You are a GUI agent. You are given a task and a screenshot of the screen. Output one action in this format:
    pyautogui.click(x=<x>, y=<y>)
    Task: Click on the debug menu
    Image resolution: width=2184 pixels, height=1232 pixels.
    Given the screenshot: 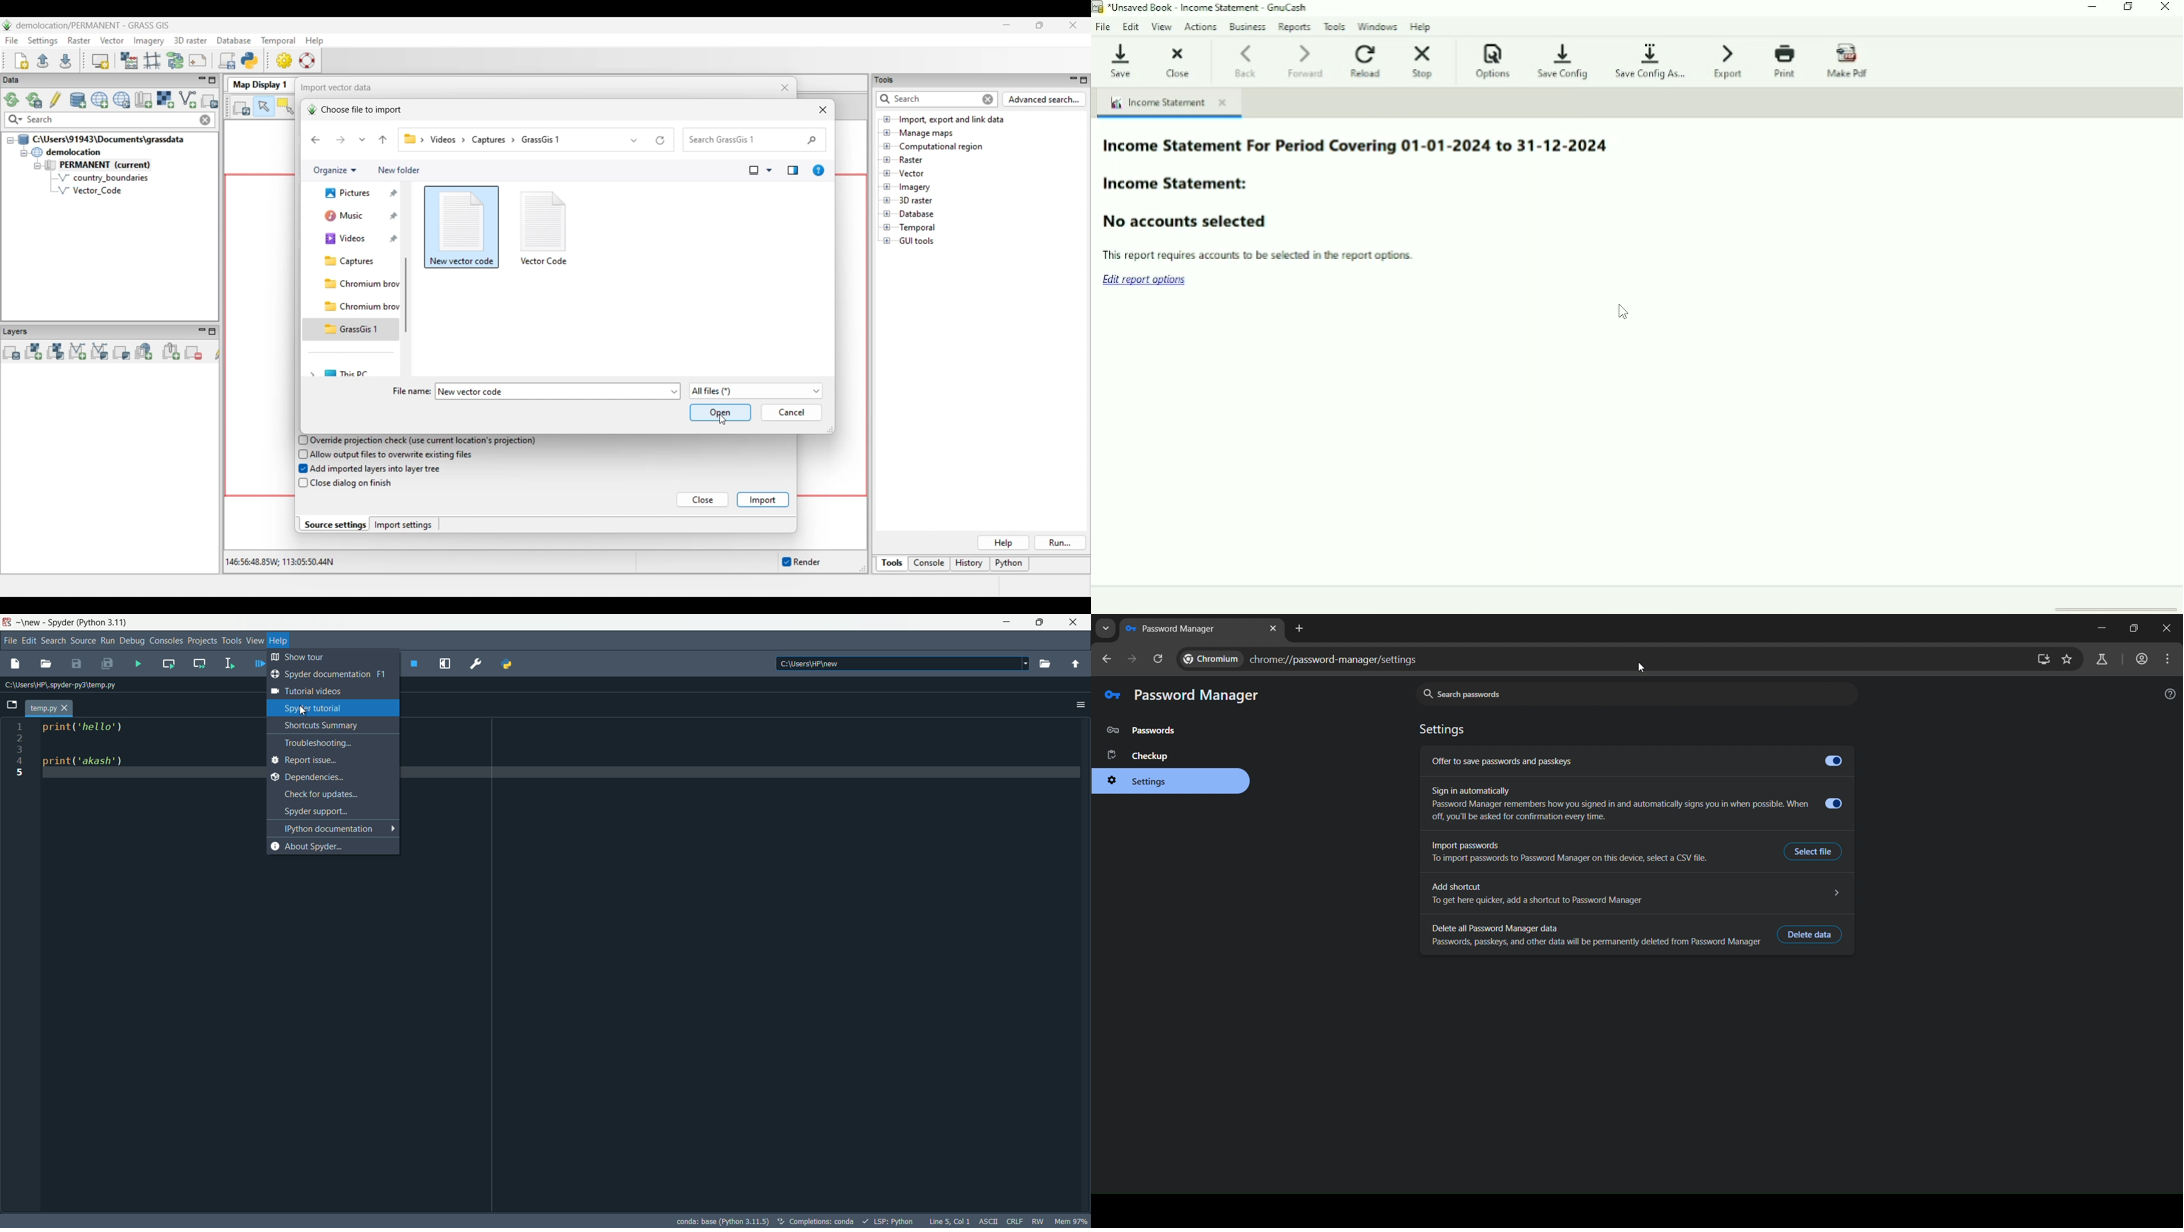 What is the action you would take?
    pyautogui.click(x=132, y=641)
    